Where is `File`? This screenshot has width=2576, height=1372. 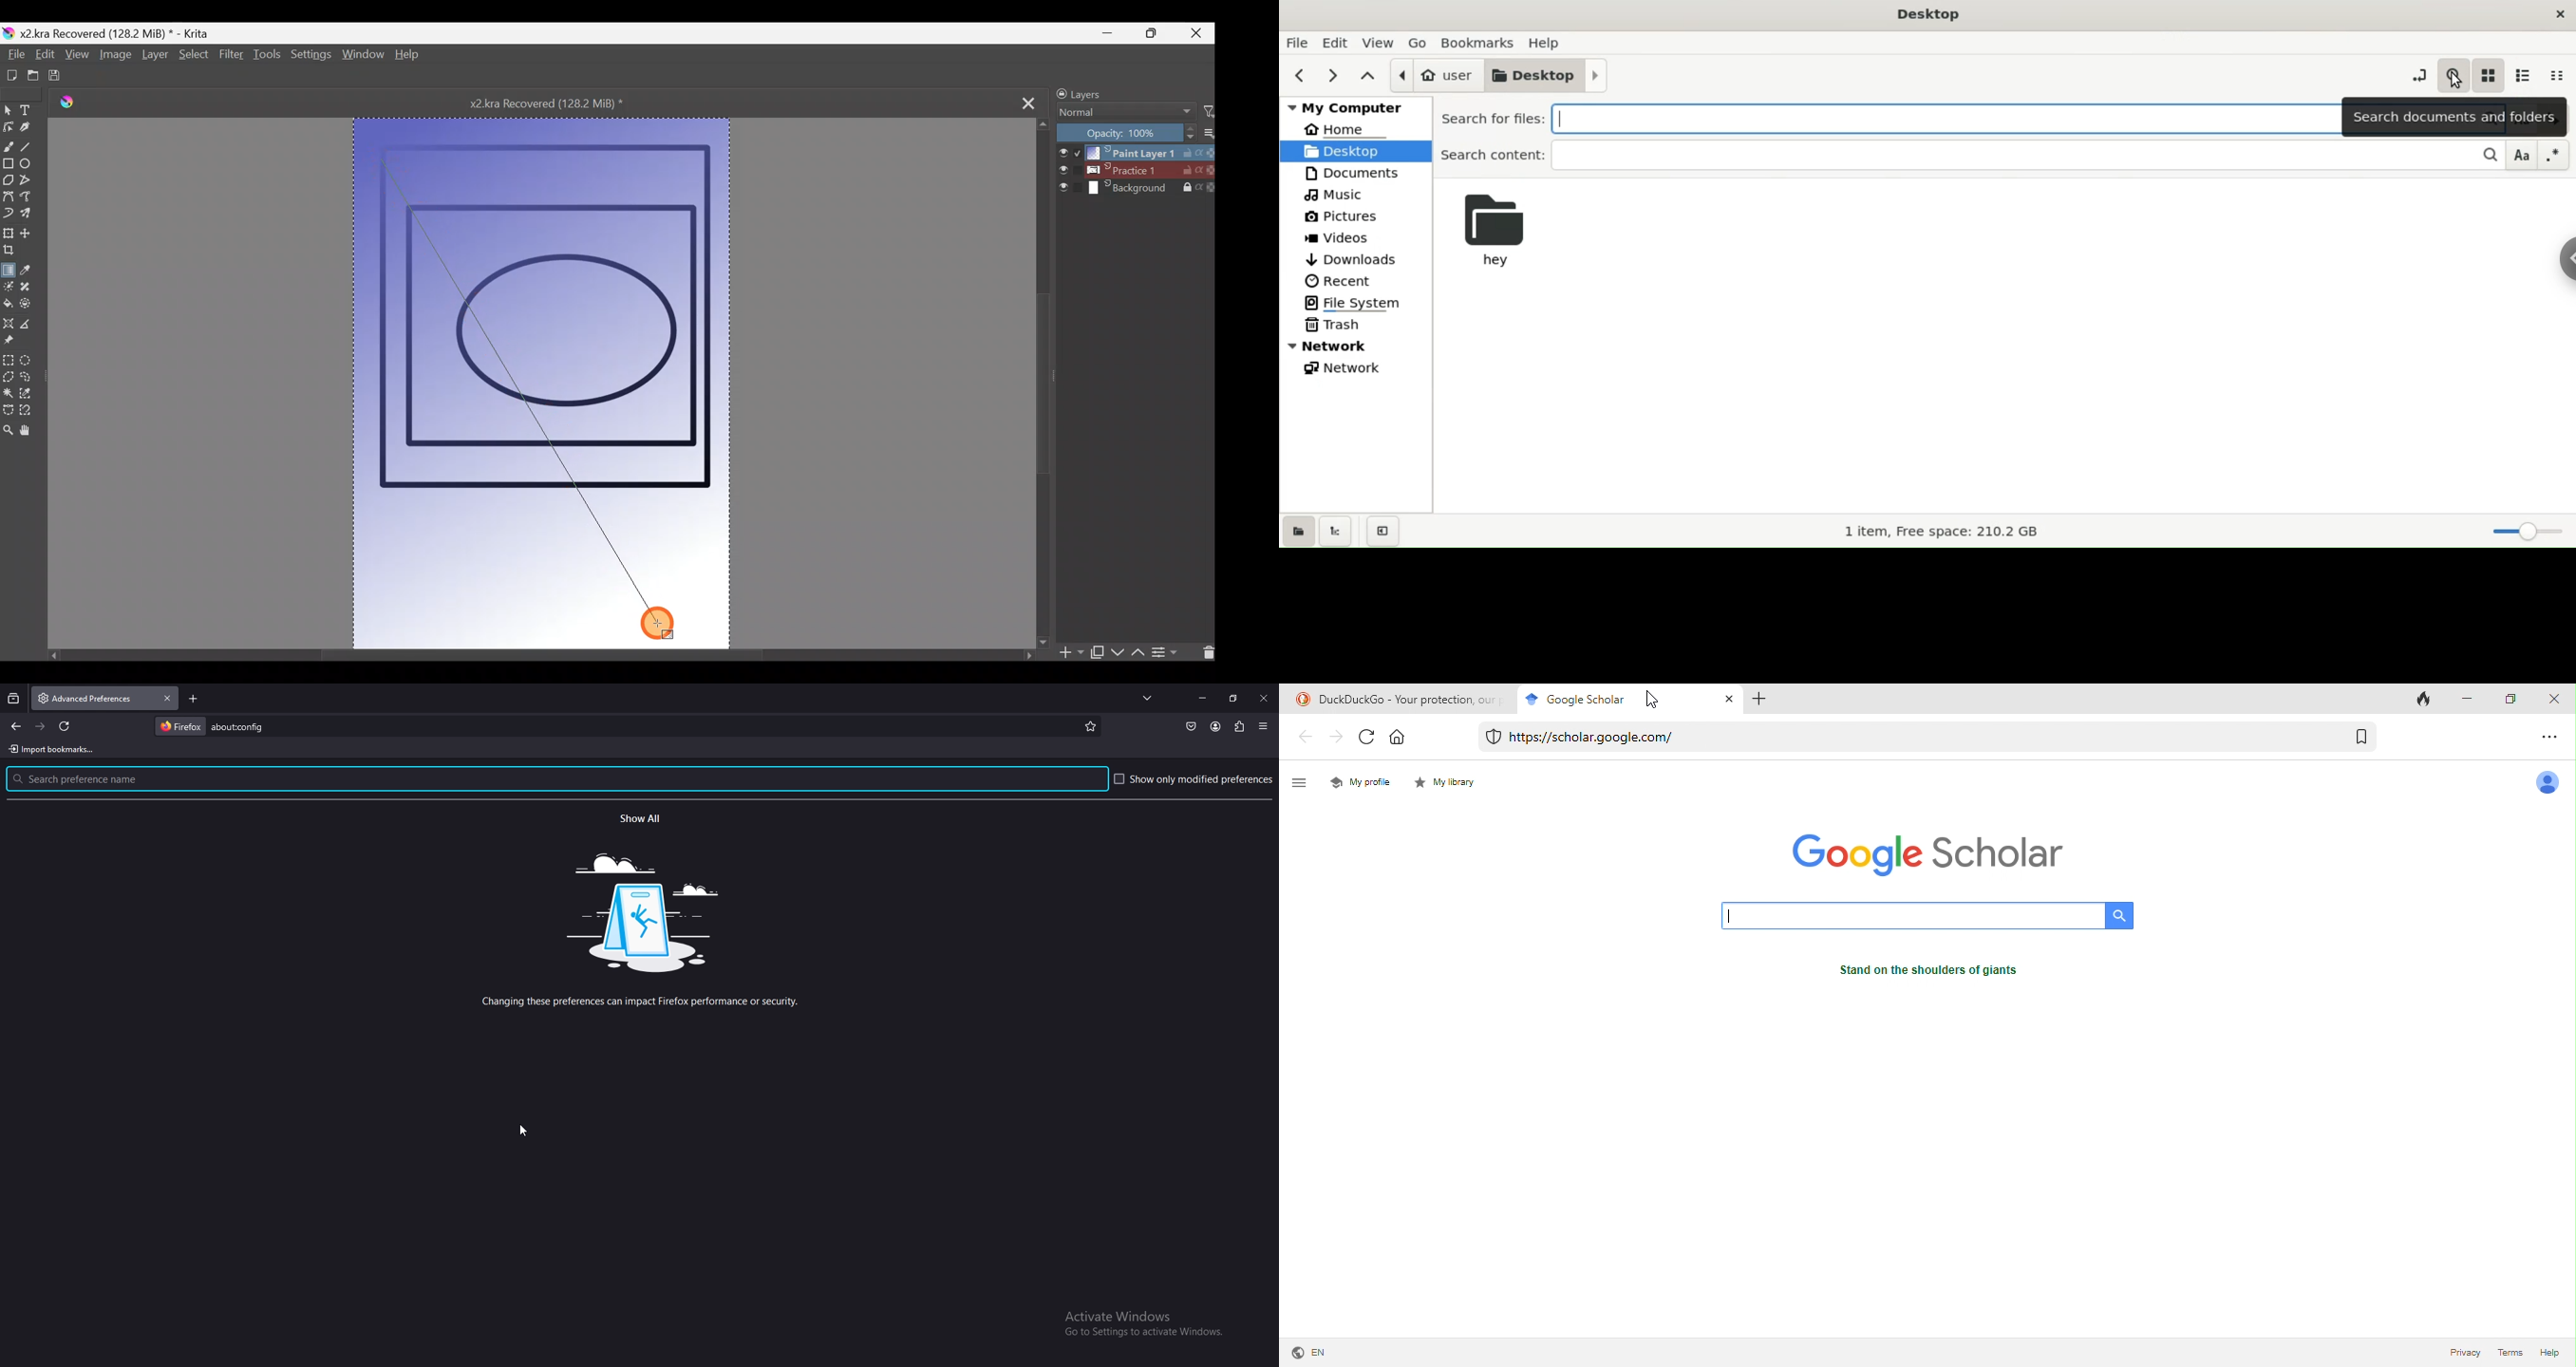 File is located at coordinates (15, 55).